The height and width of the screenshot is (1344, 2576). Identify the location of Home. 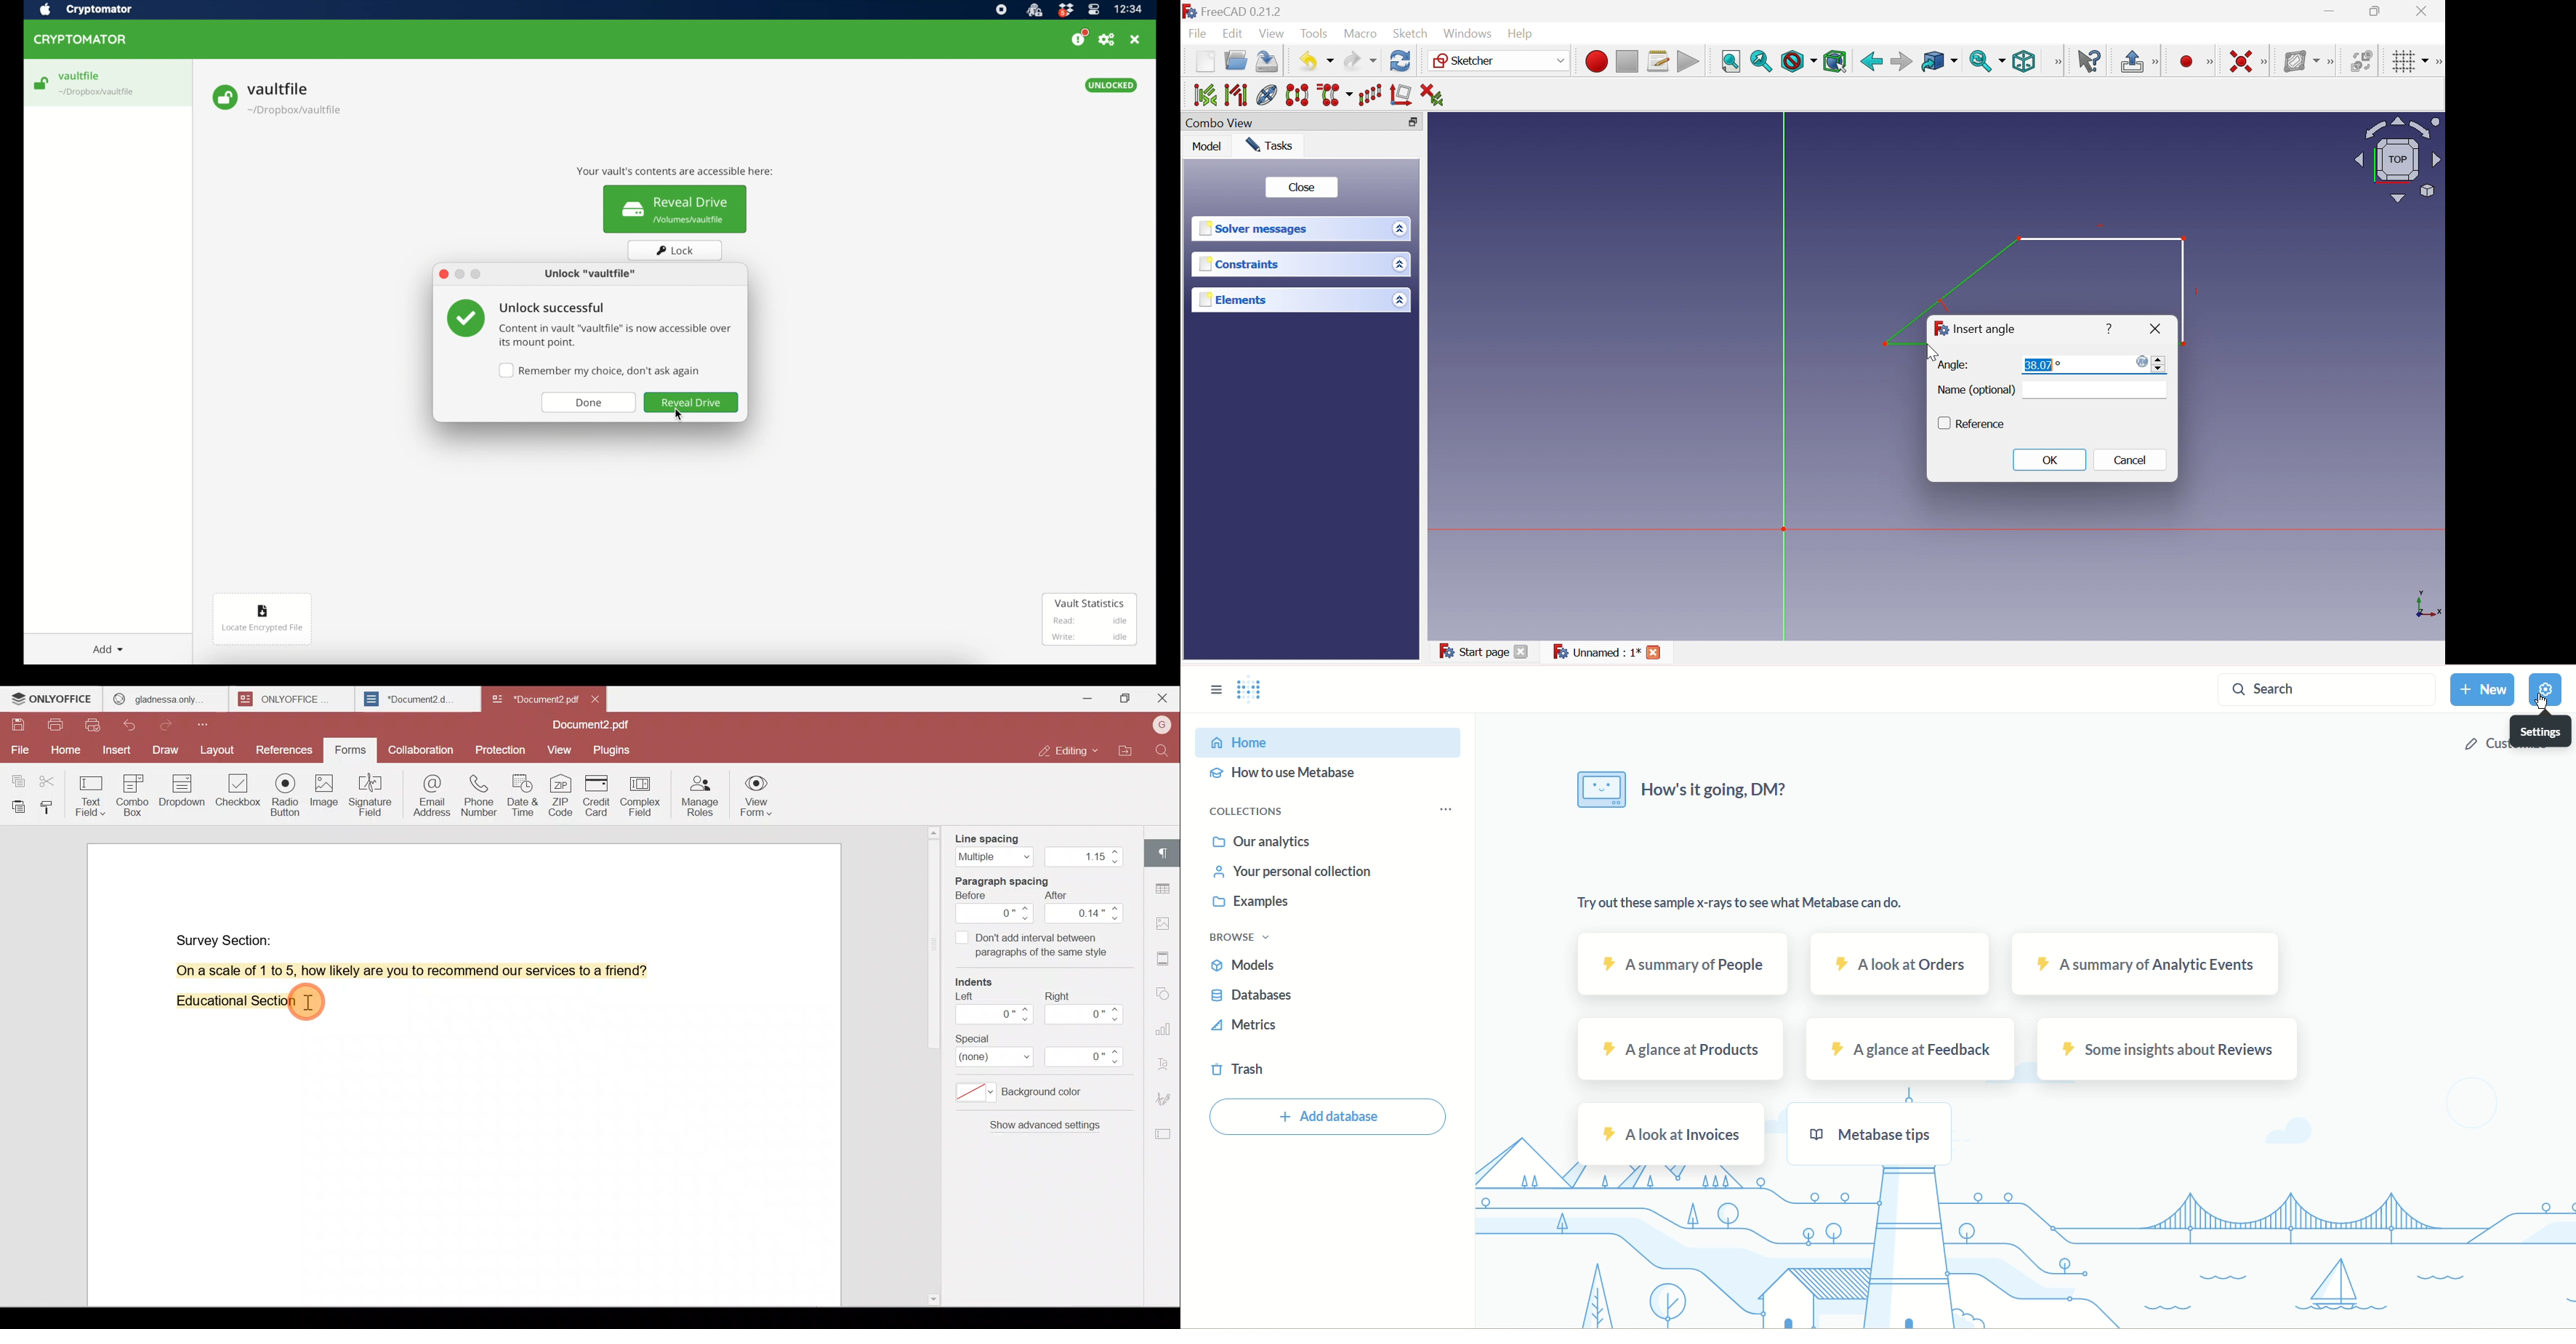
(63, 752).